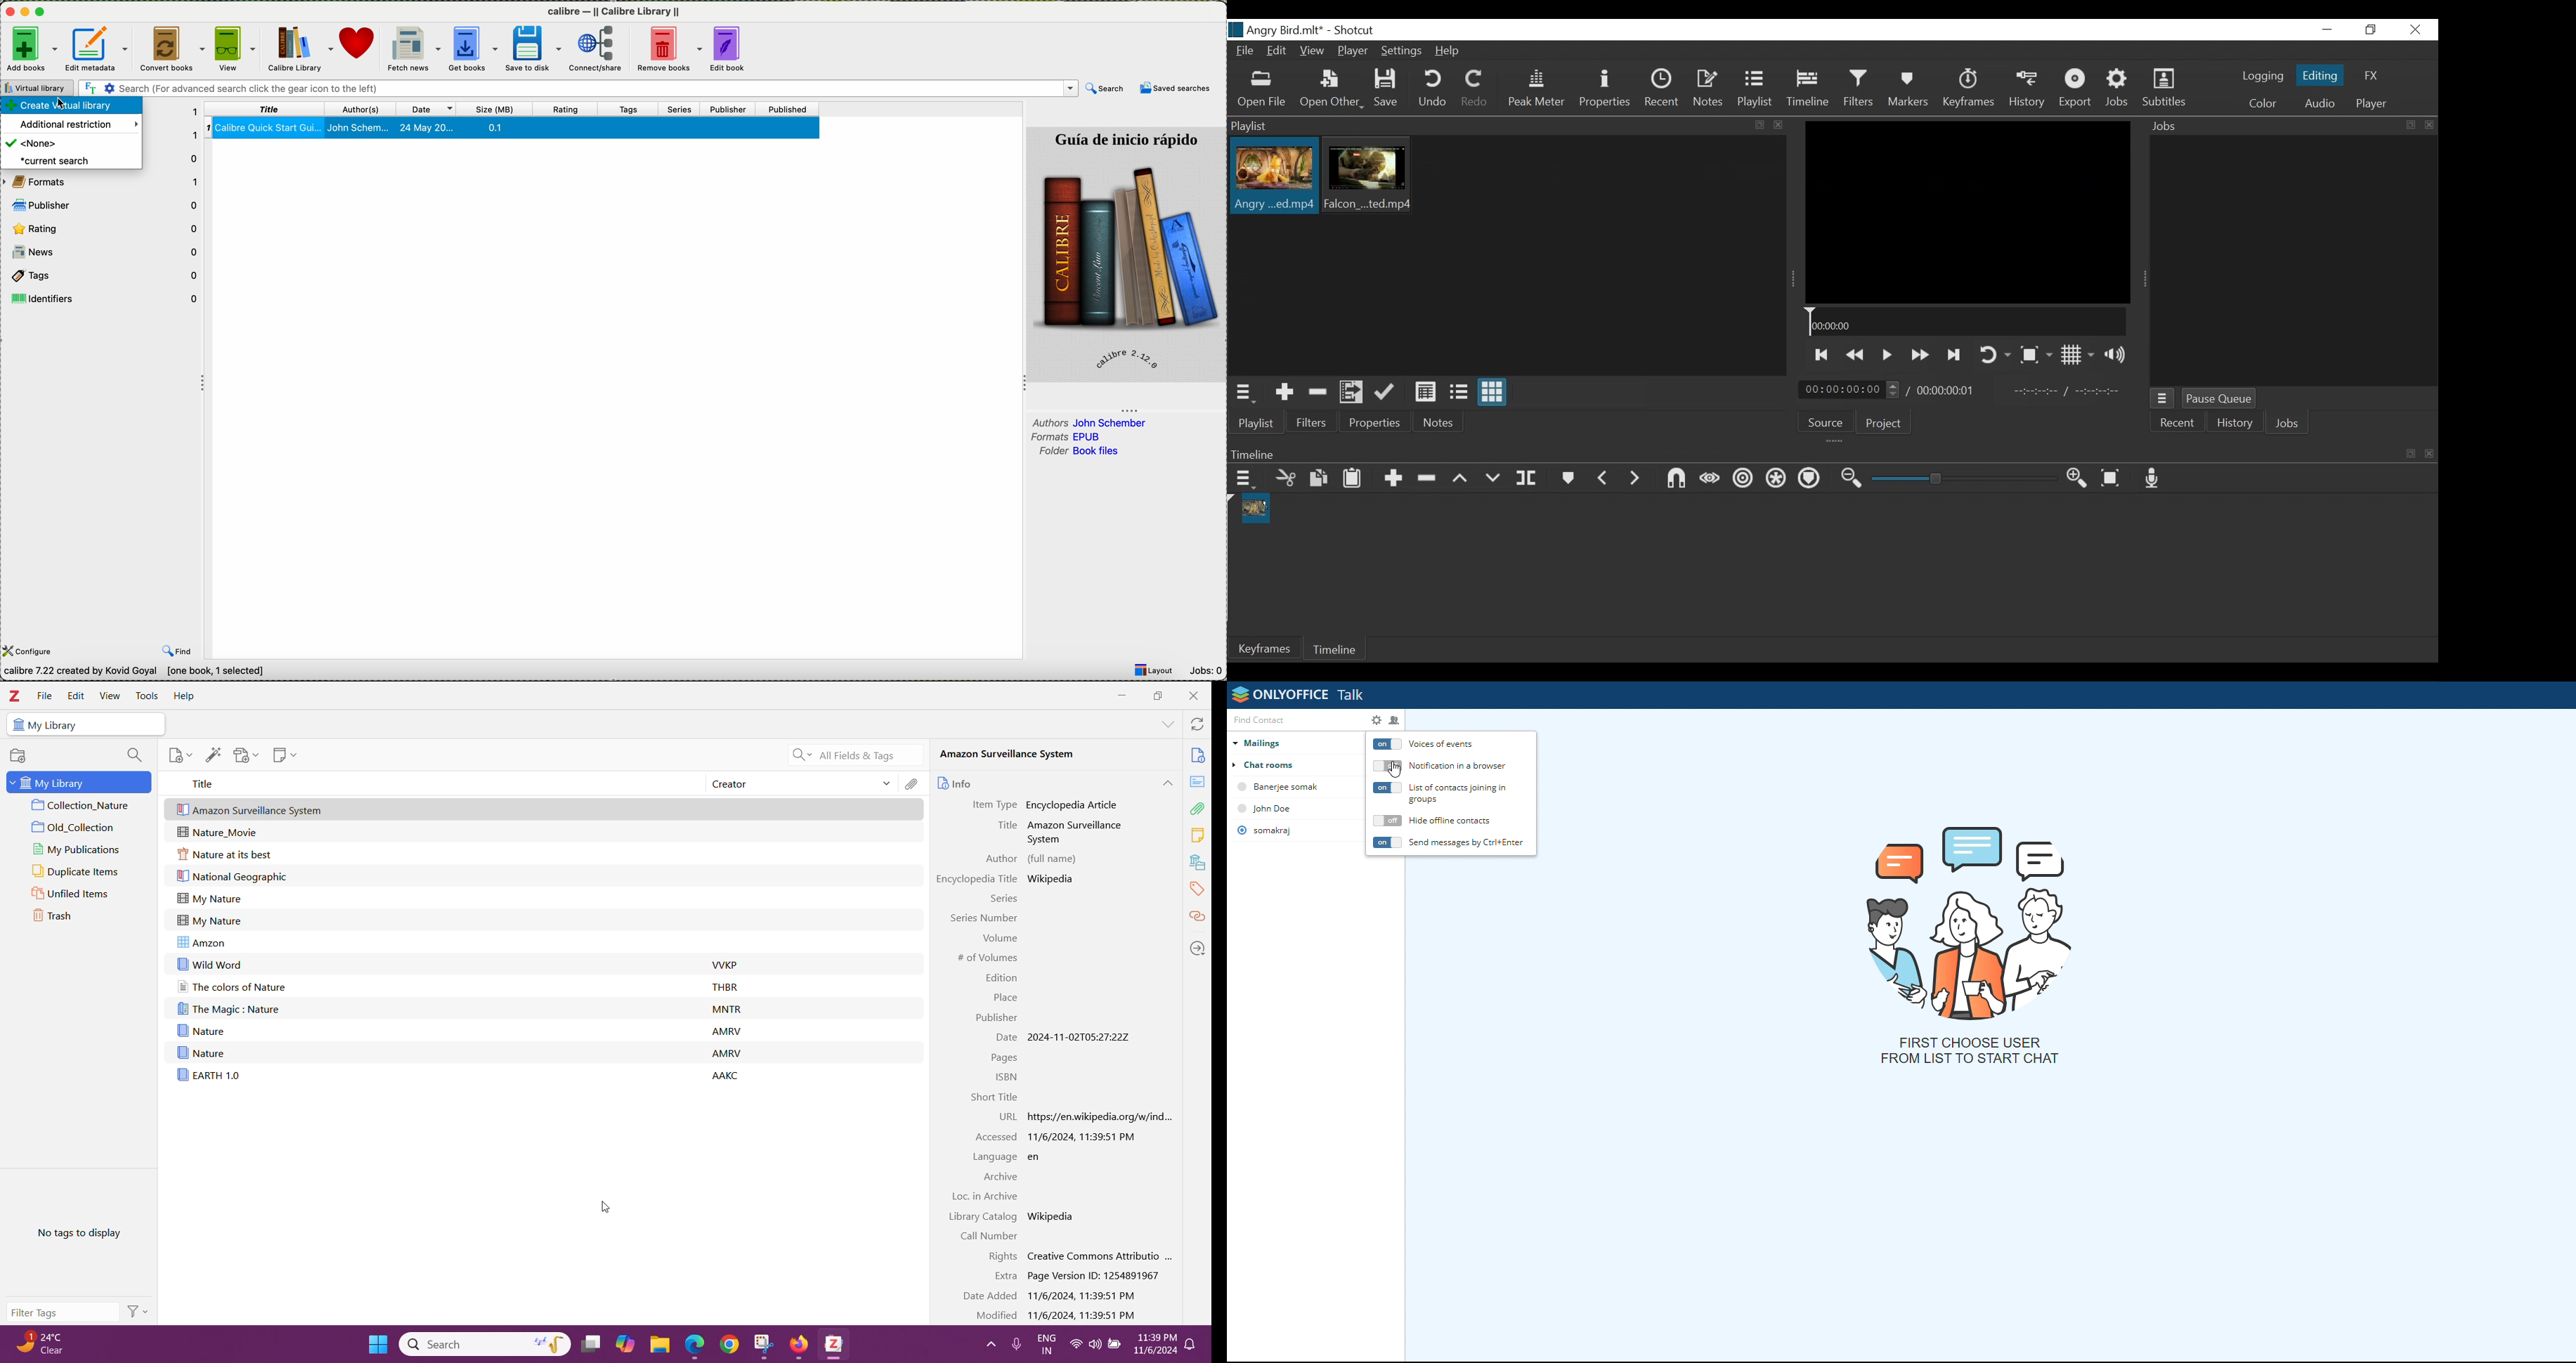  What do you see at coordinates (1811, 90) in the screenshot?
I see `Tiemeline` at bounding box center [1811, 90].